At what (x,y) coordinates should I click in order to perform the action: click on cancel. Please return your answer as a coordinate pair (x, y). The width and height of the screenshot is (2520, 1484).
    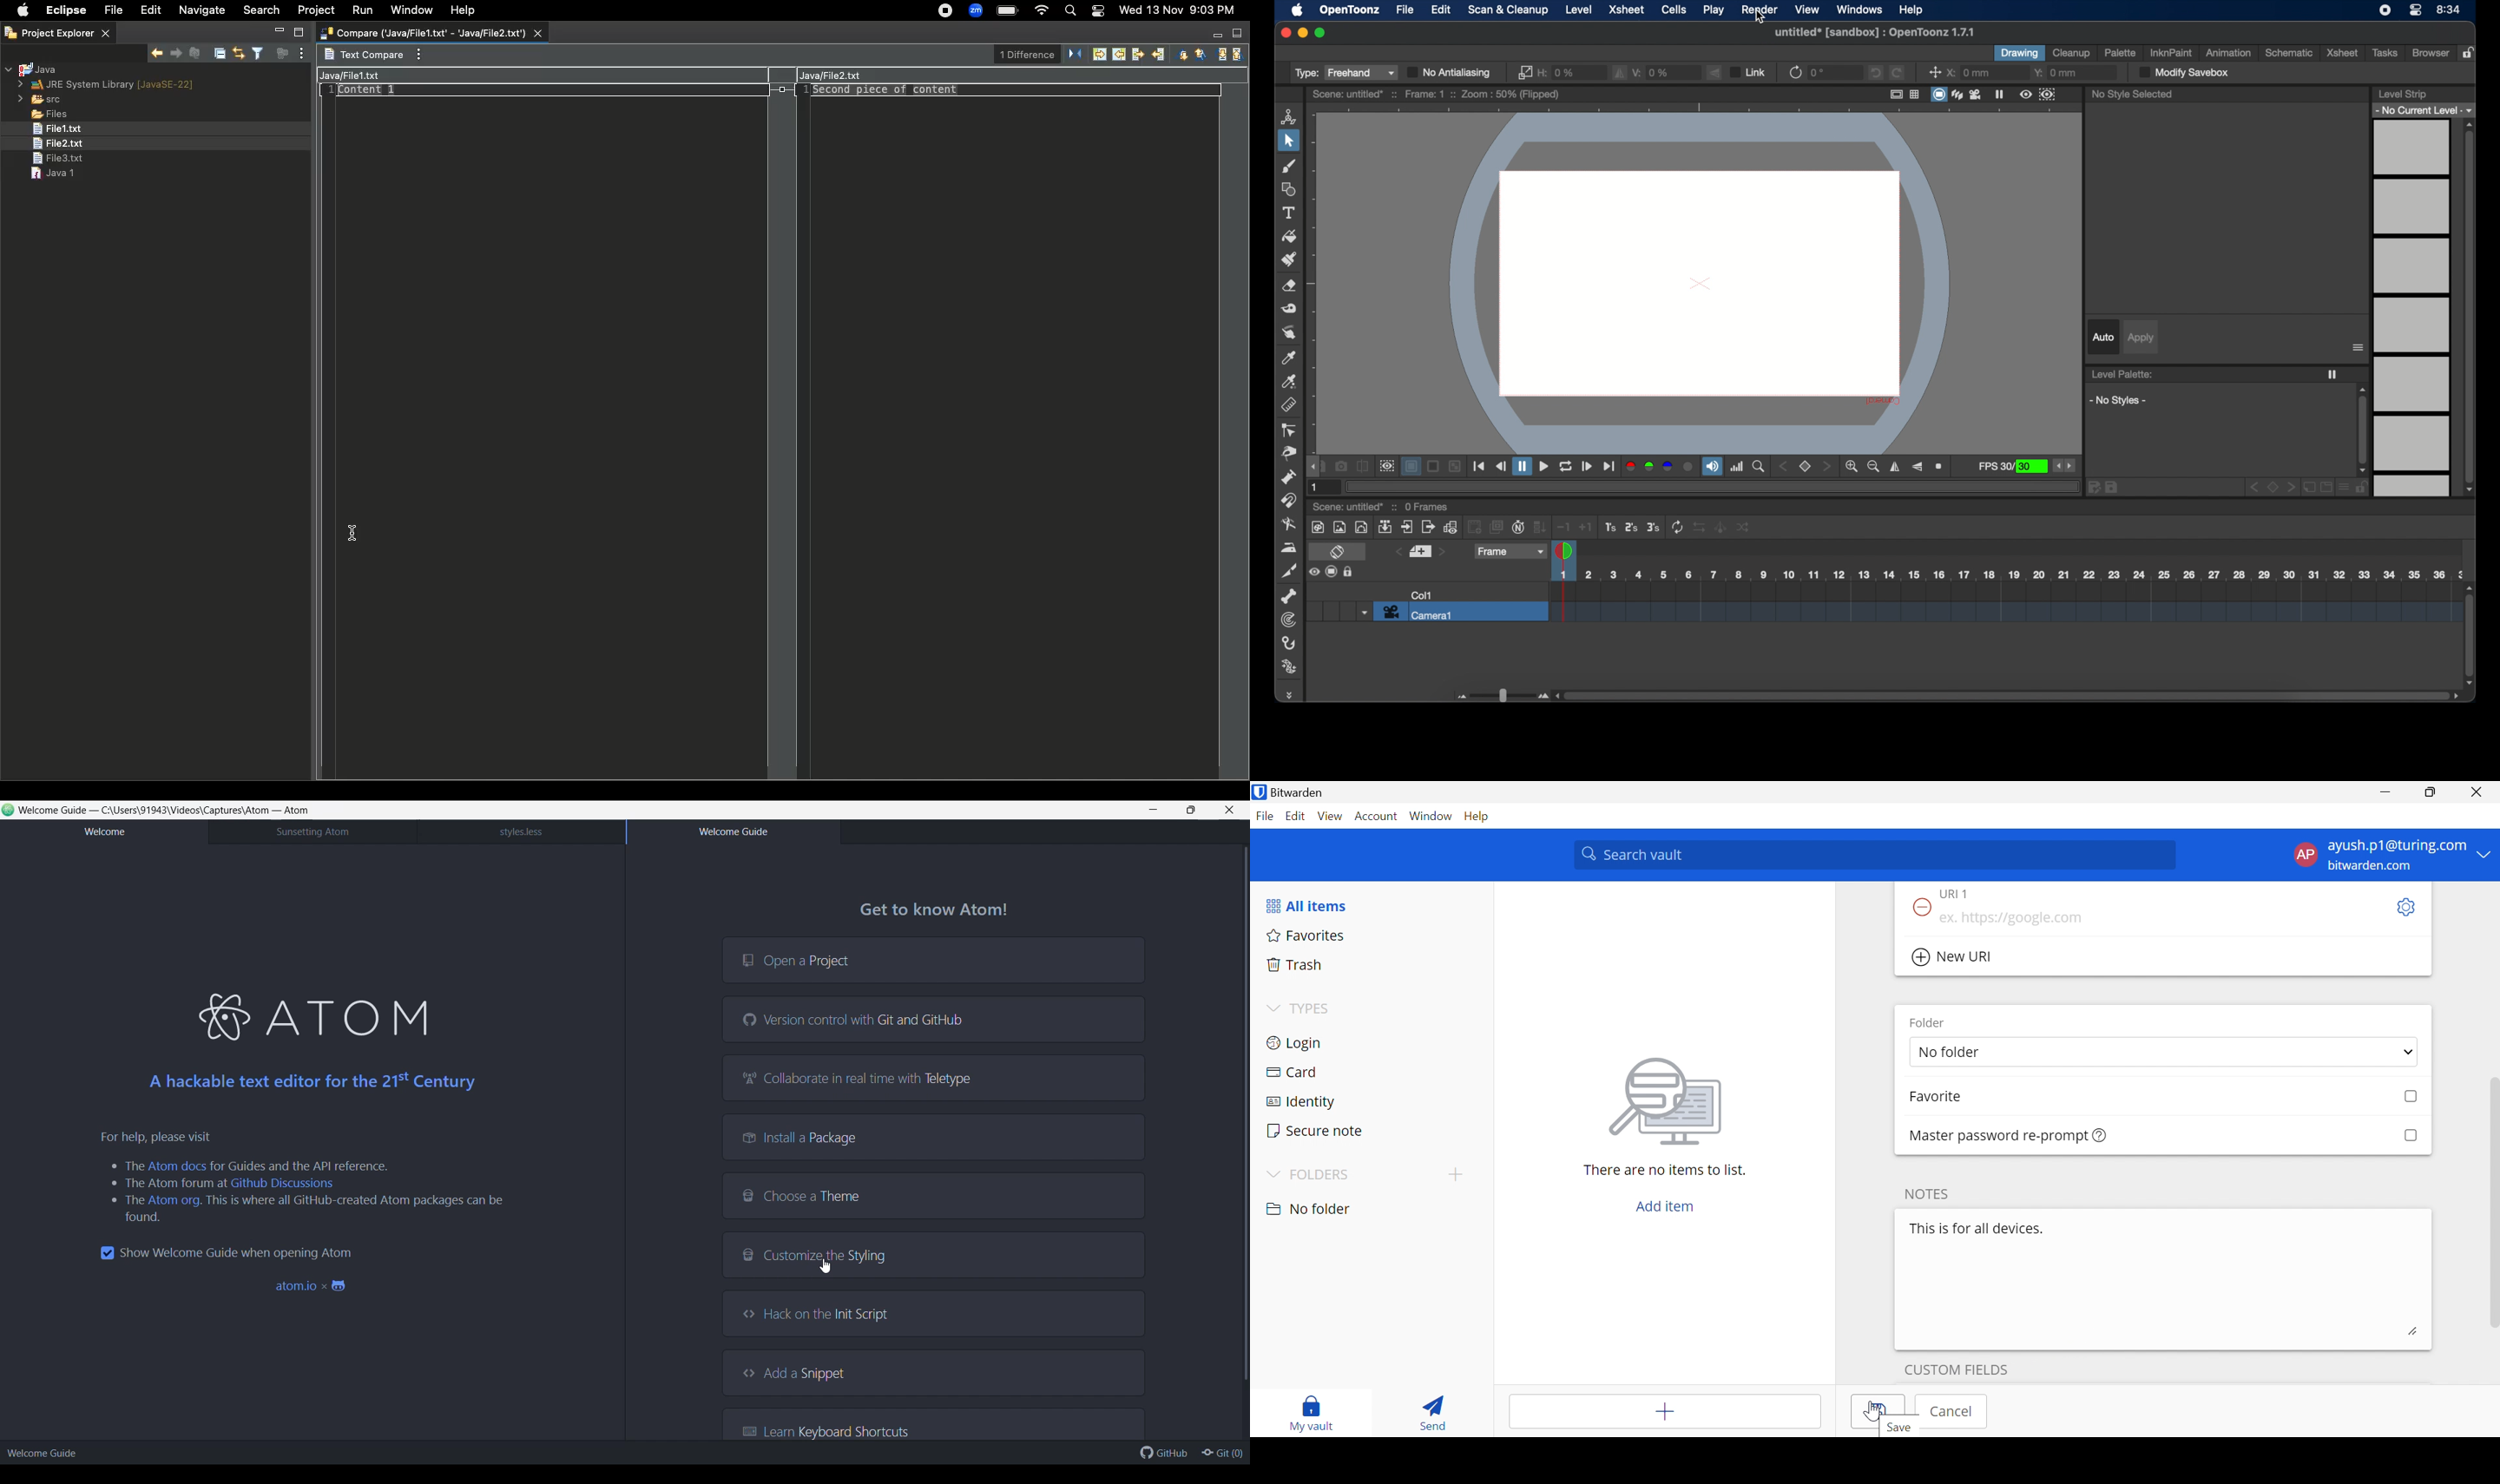
    Looking at the image, I should click on (1956, 1410).